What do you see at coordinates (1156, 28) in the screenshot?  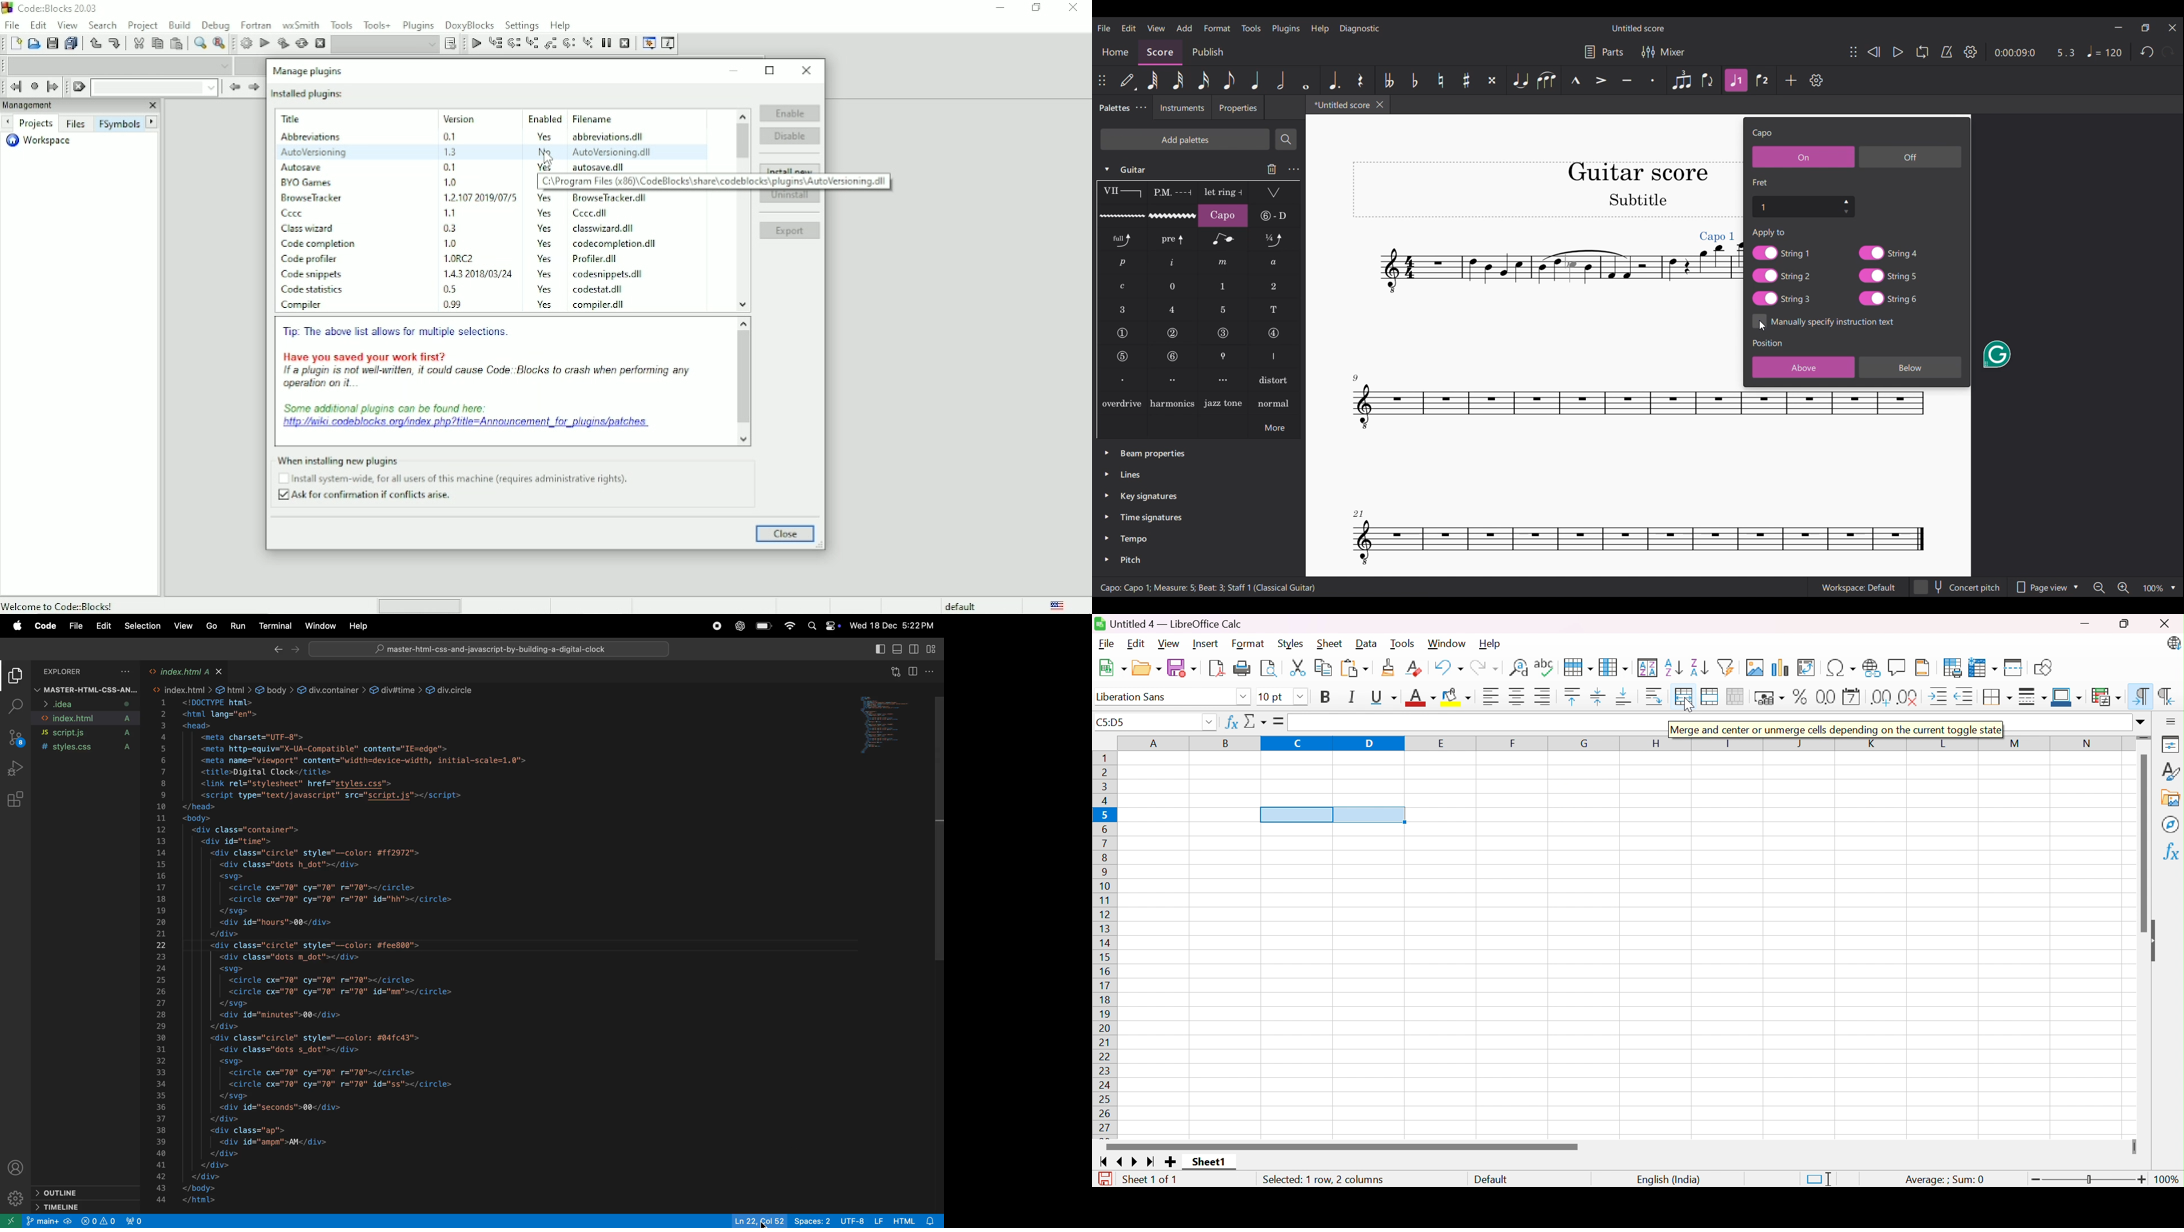 I see `View menu` at bounding box center [1156, 28].